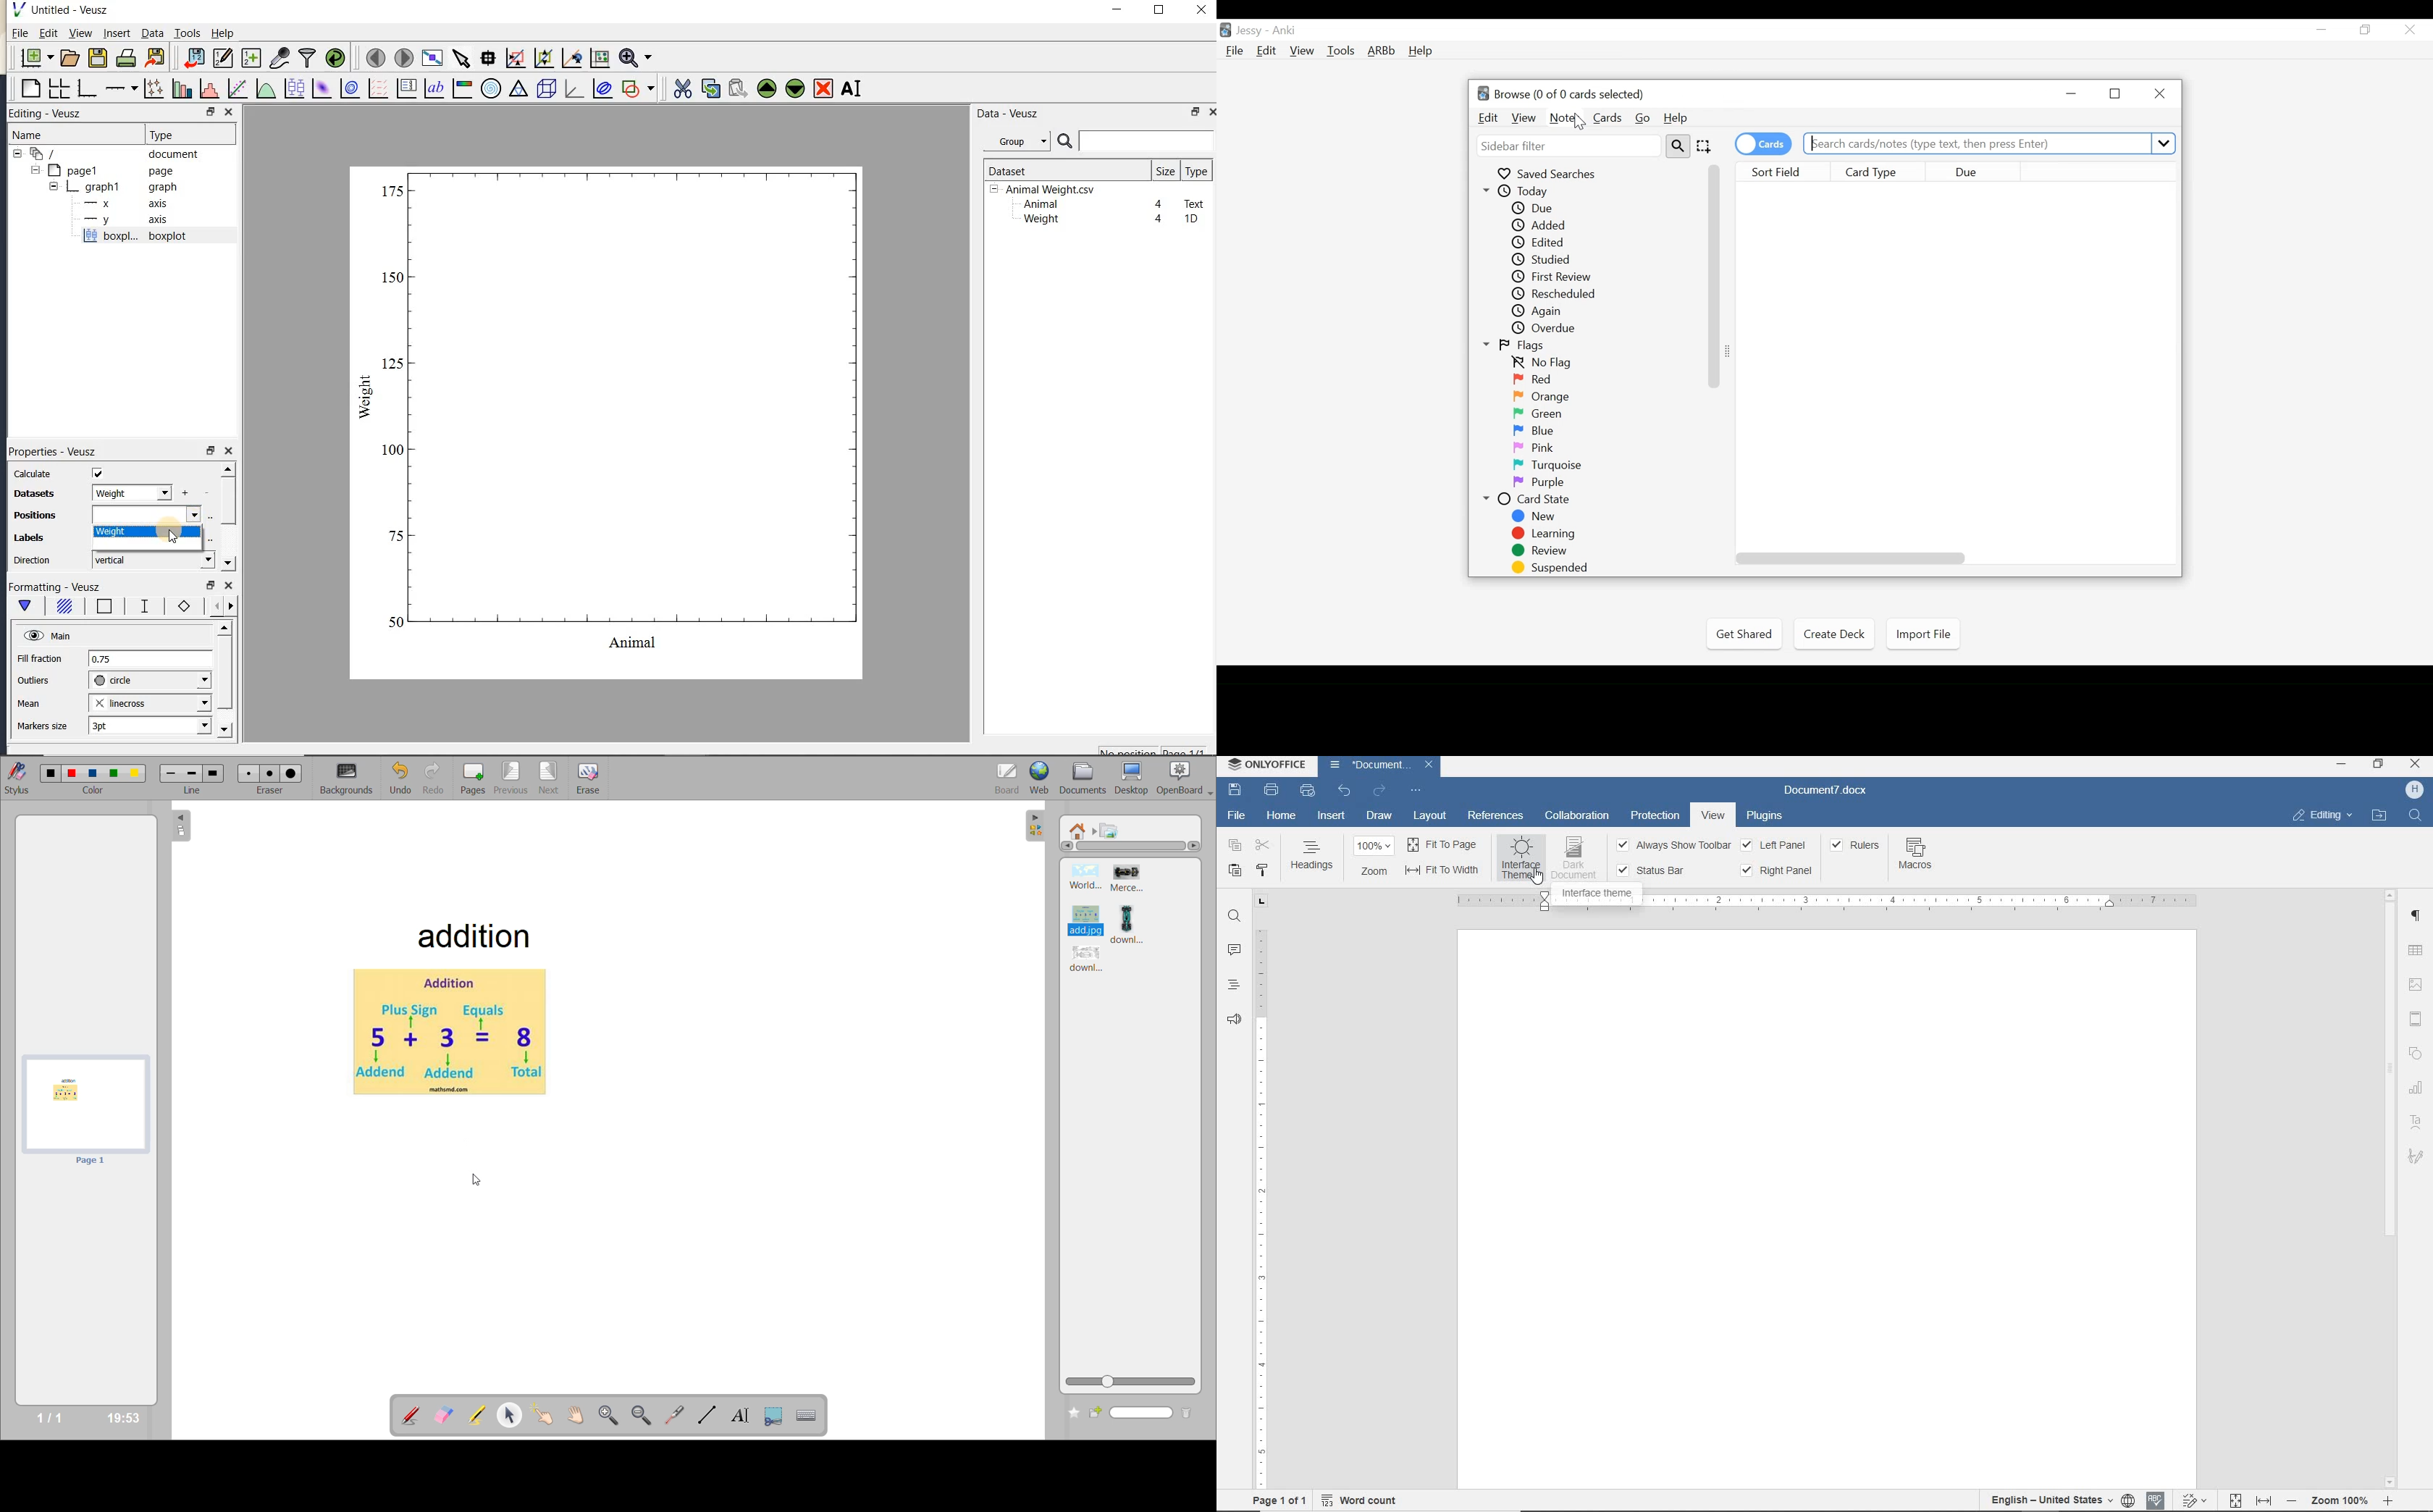 This screenshot has height=1512, width=2436. What do you see at coordinates (1541, 482) in the screenshot?
I see `Purple` at bounding box center [1541, 482].